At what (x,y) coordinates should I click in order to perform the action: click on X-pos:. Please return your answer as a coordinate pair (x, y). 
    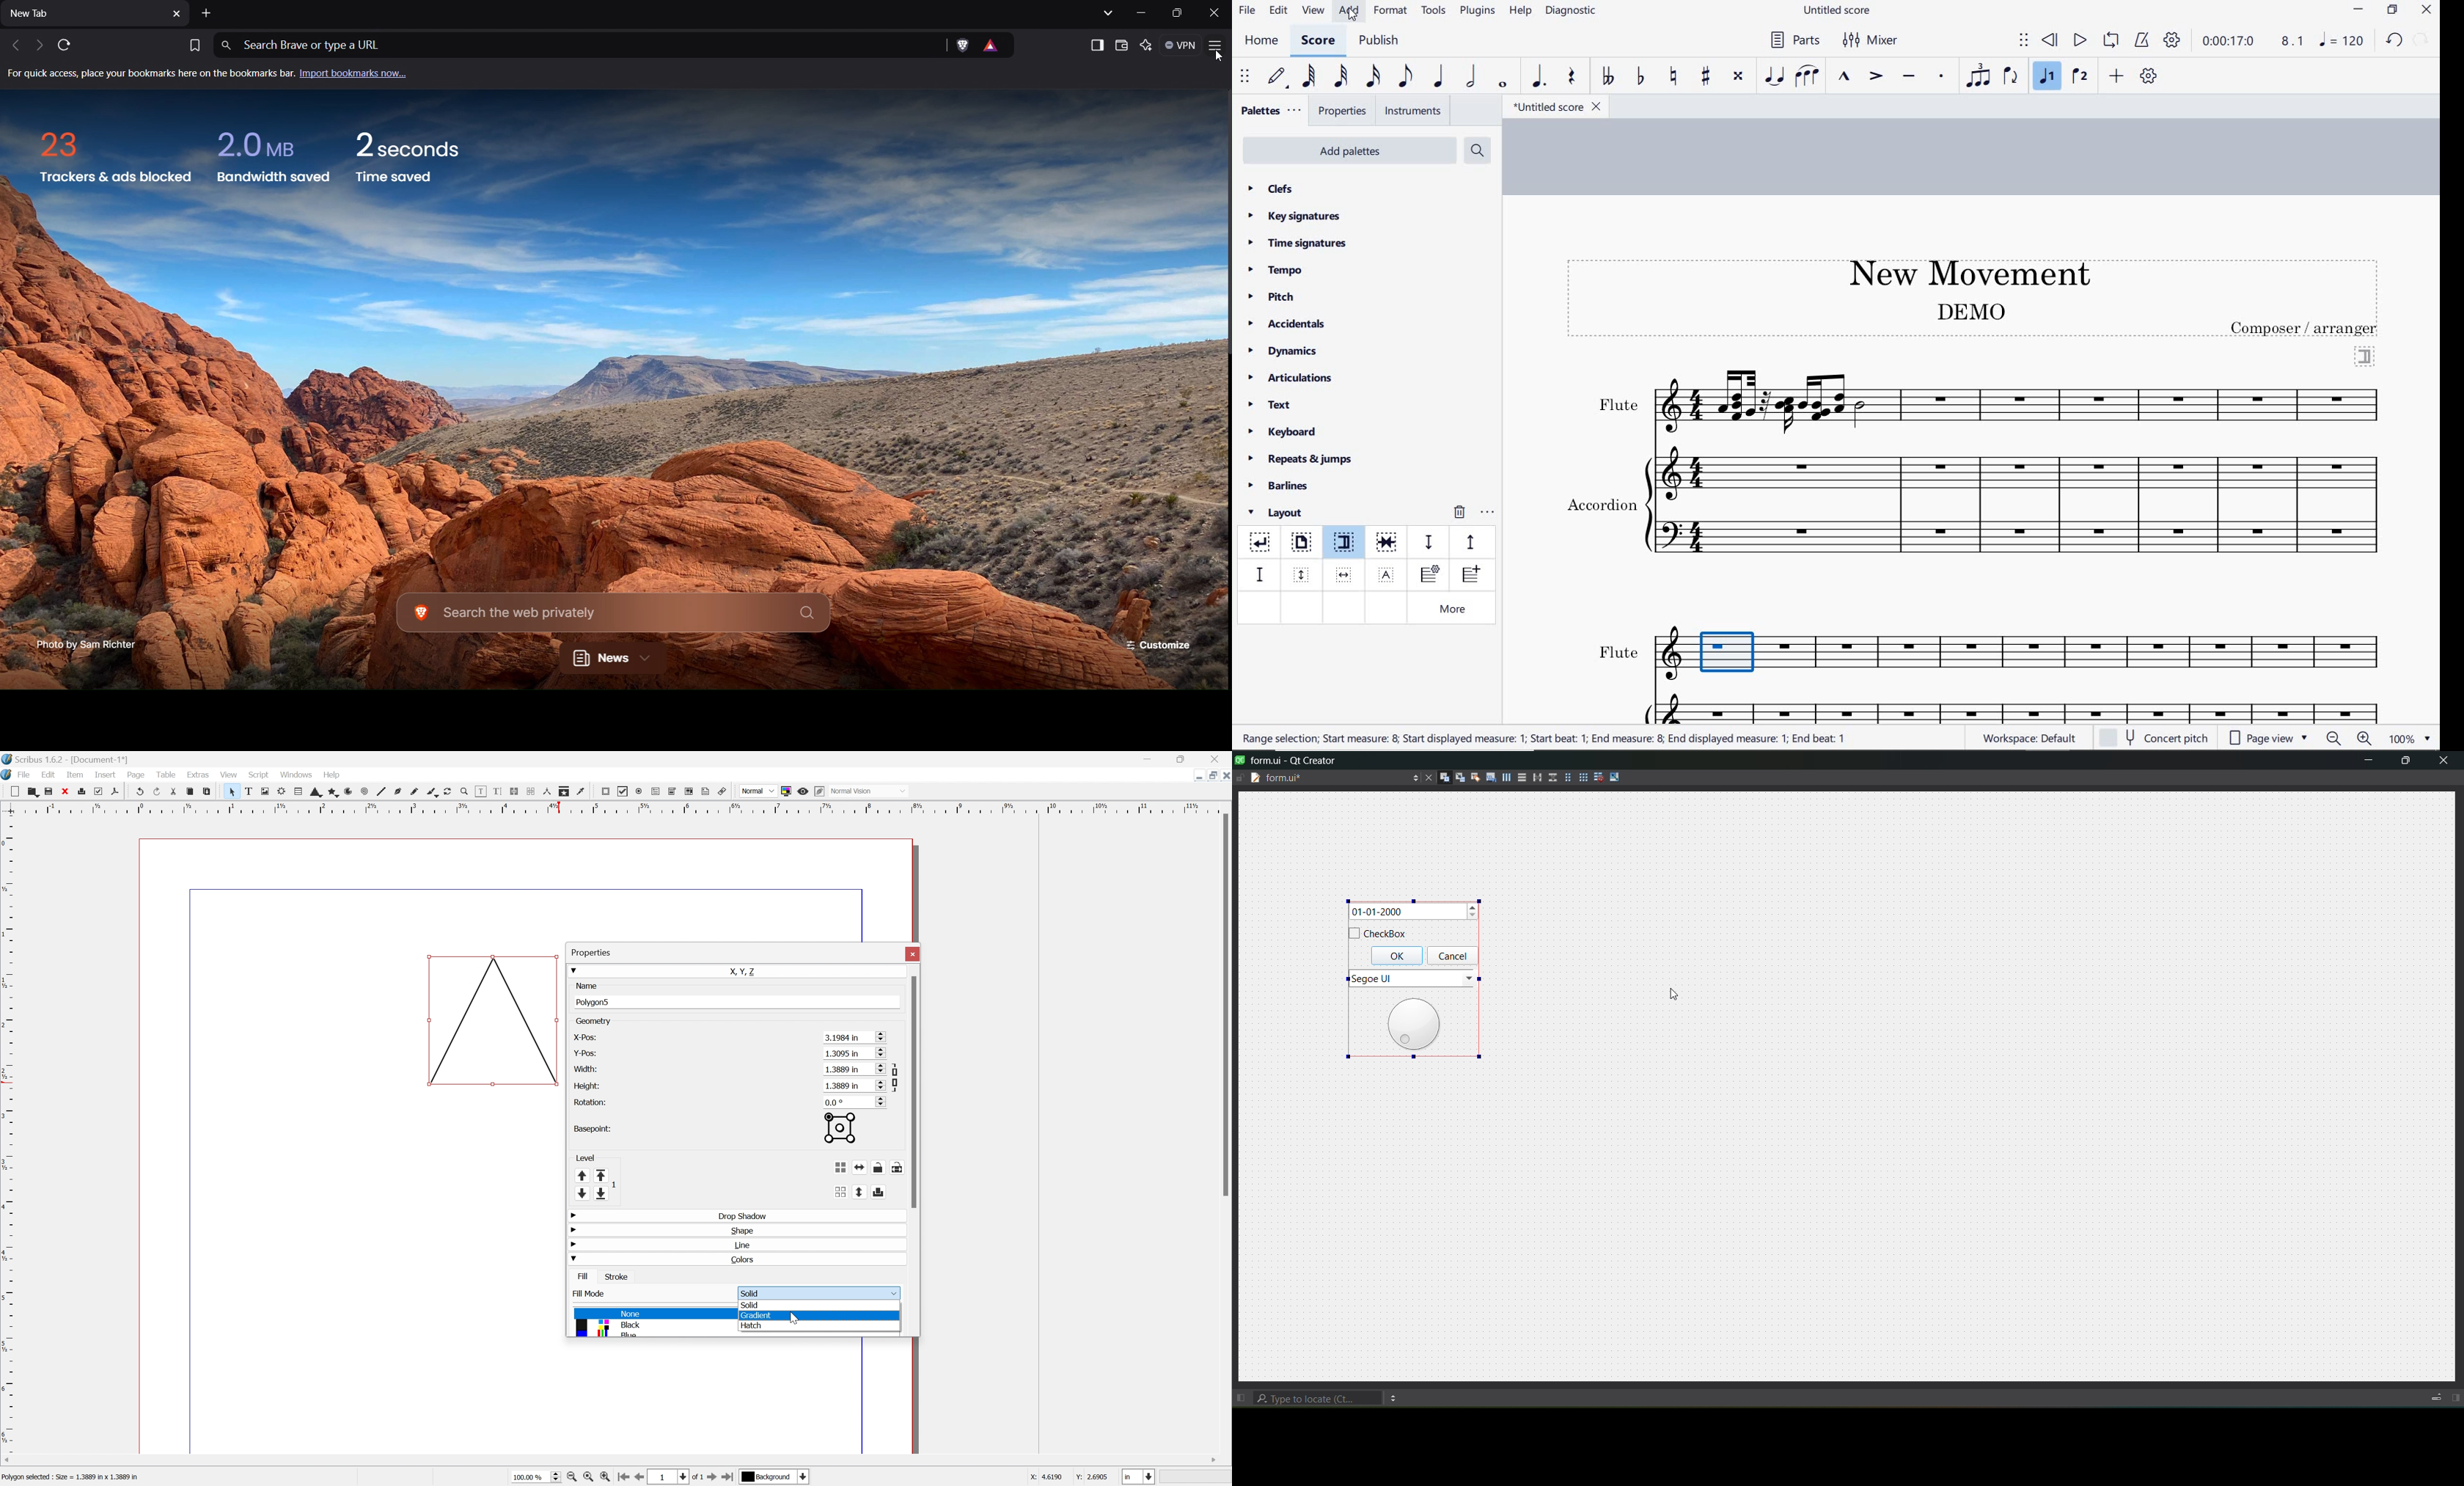
    Looking at the image, I should click on (585, 1037).